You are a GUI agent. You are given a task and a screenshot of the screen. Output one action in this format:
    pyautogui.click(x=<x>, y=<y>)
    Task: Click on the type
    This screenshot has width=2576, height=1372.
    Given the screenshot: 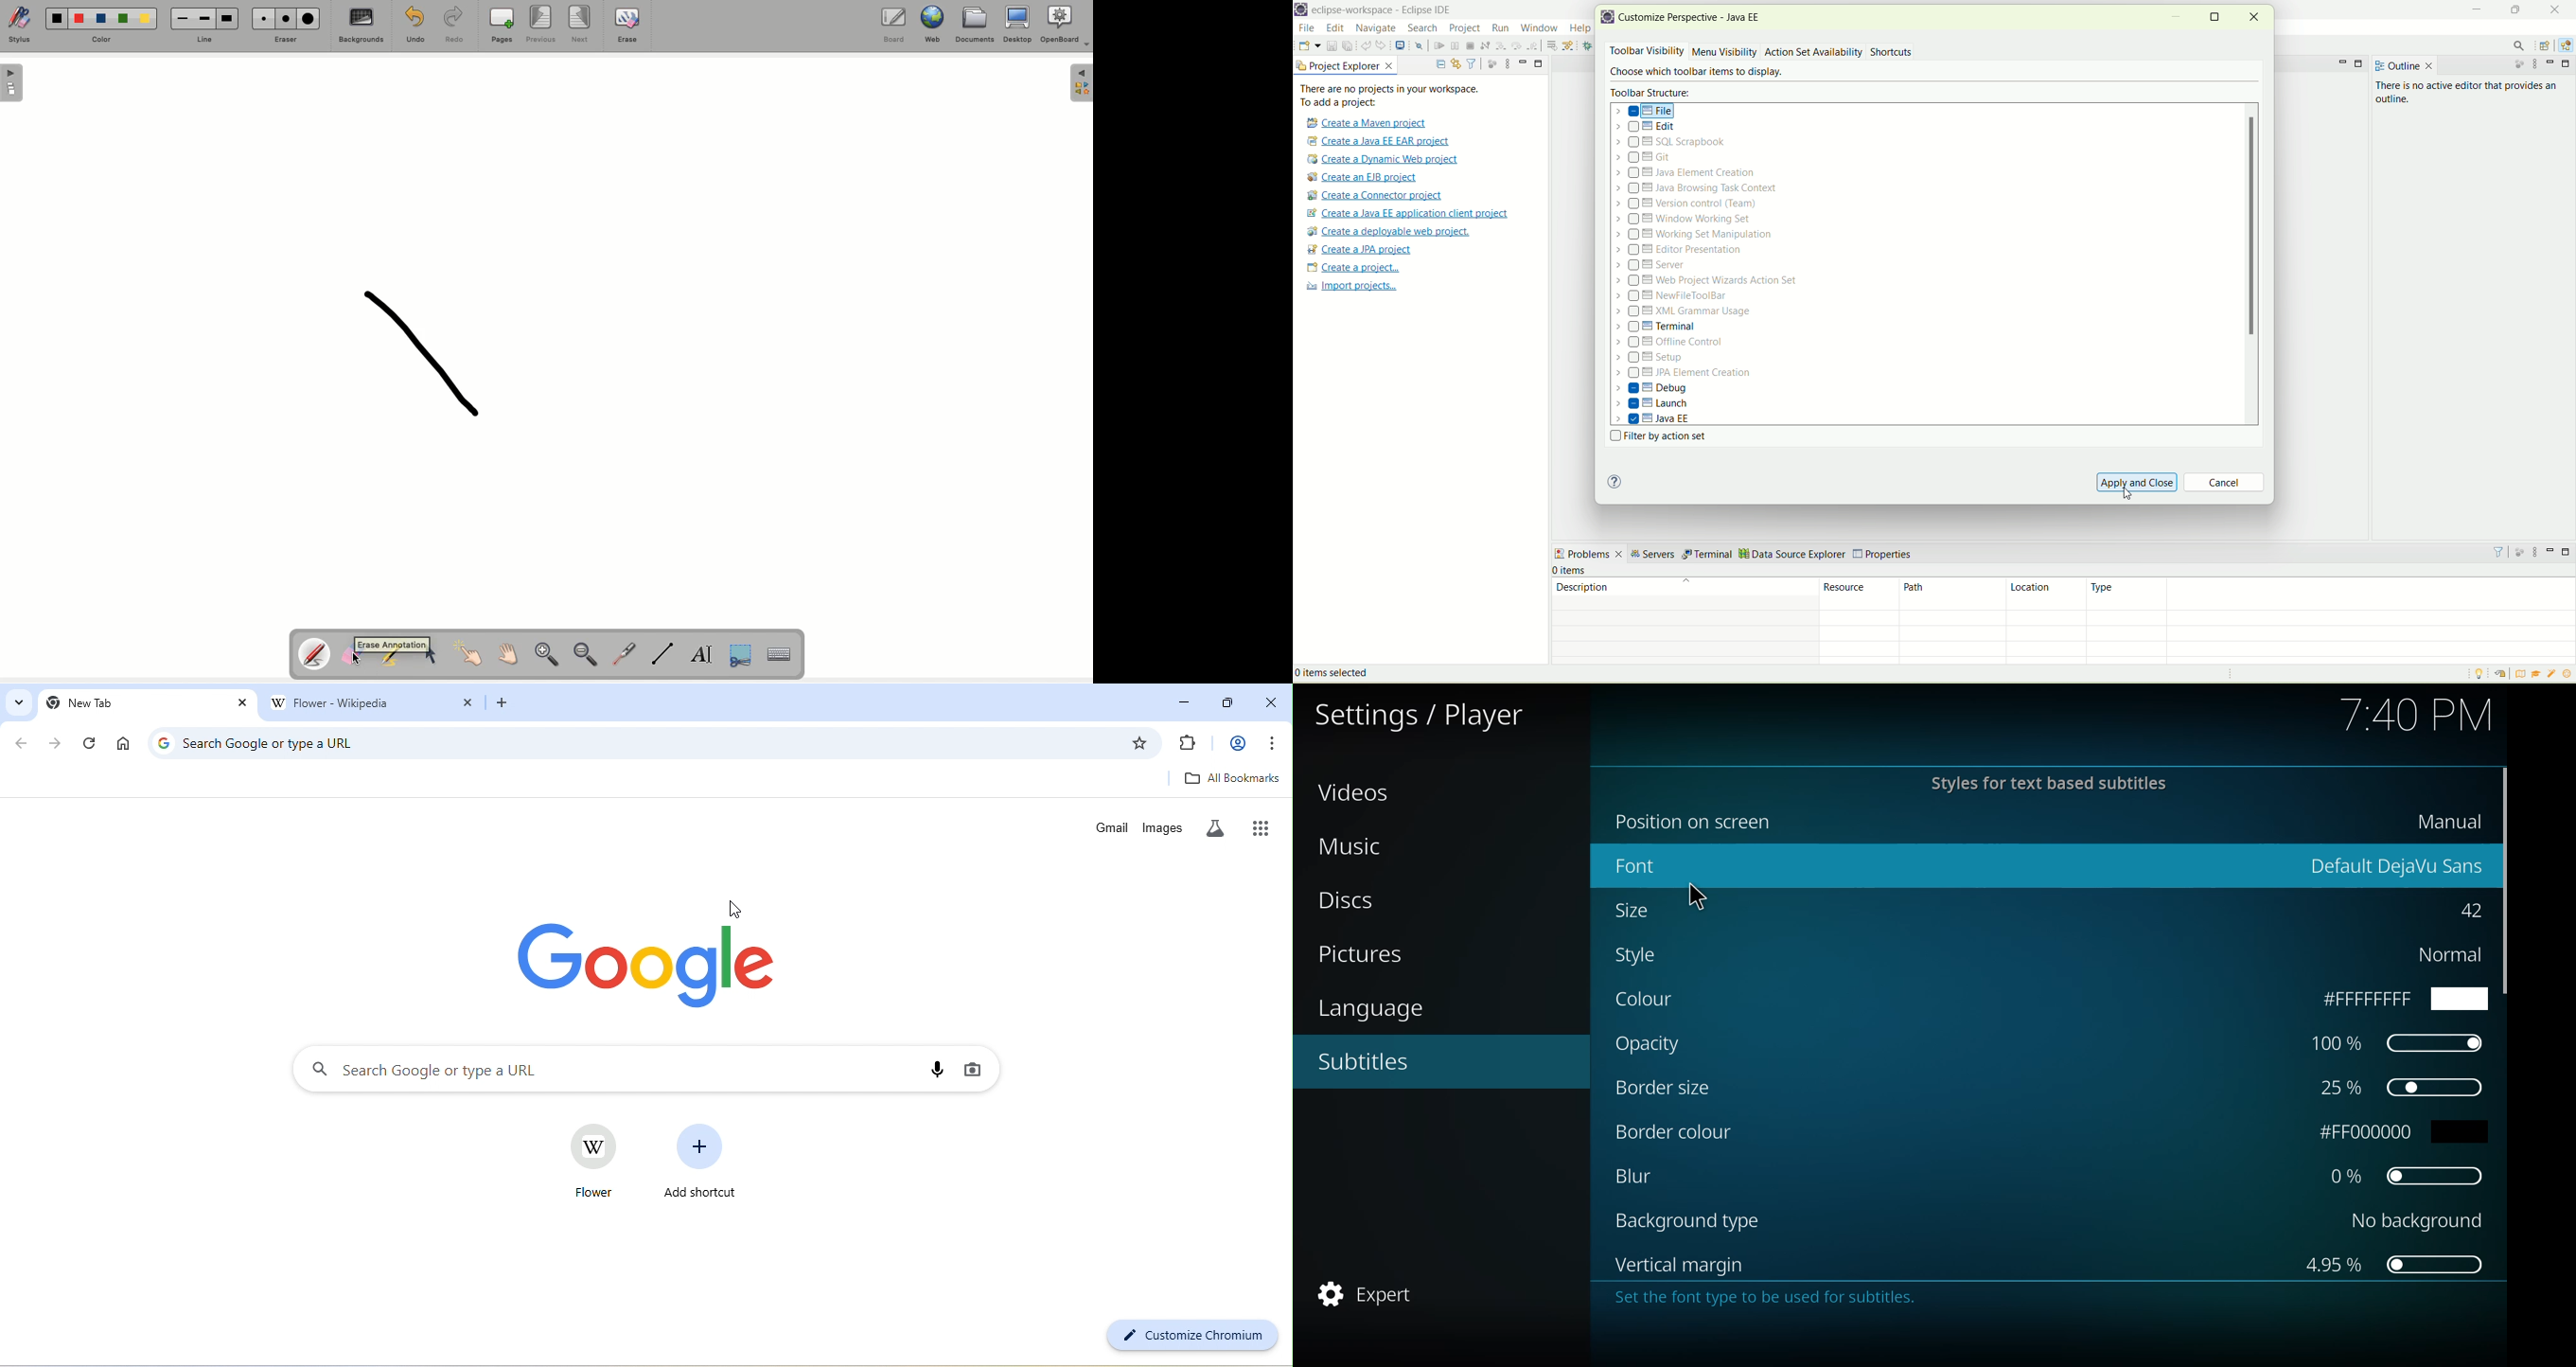 What is the action you would take?
    pyautogui.click(x=2332, y=593)
    